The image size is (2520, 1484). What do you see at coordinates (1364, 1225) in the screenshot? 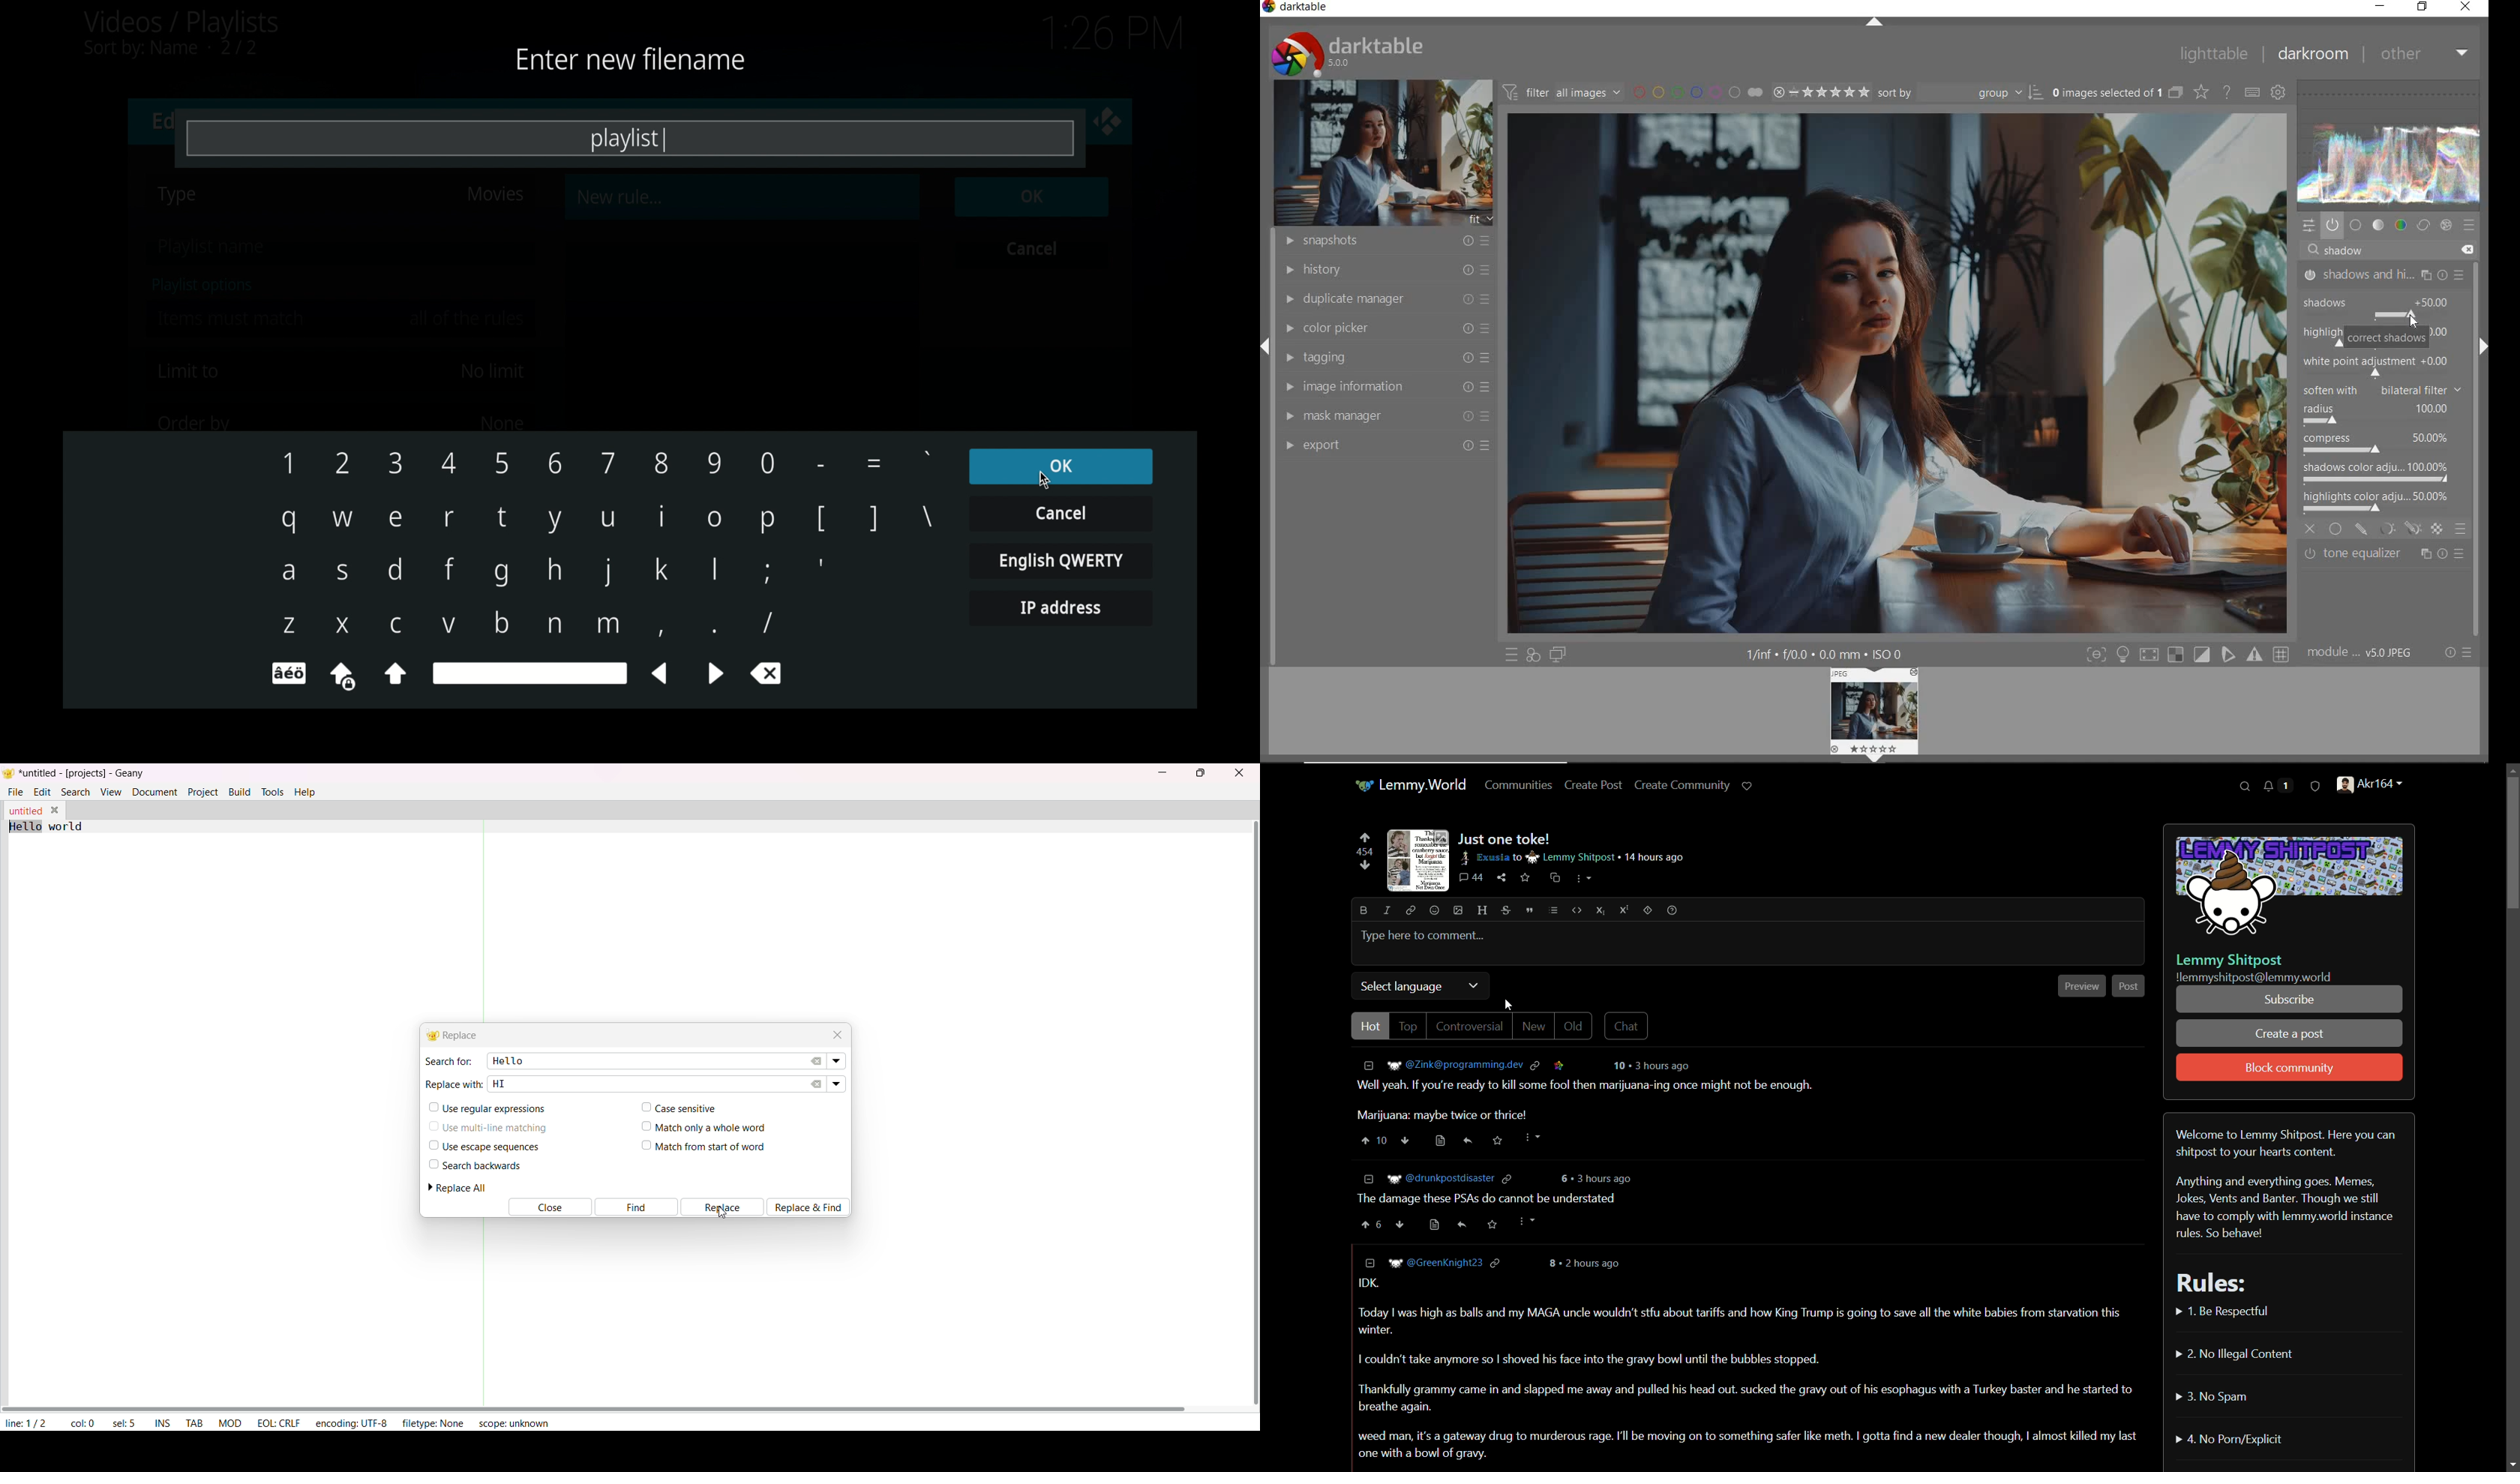
I see `upvote` at bounding box center [1364, 1225].